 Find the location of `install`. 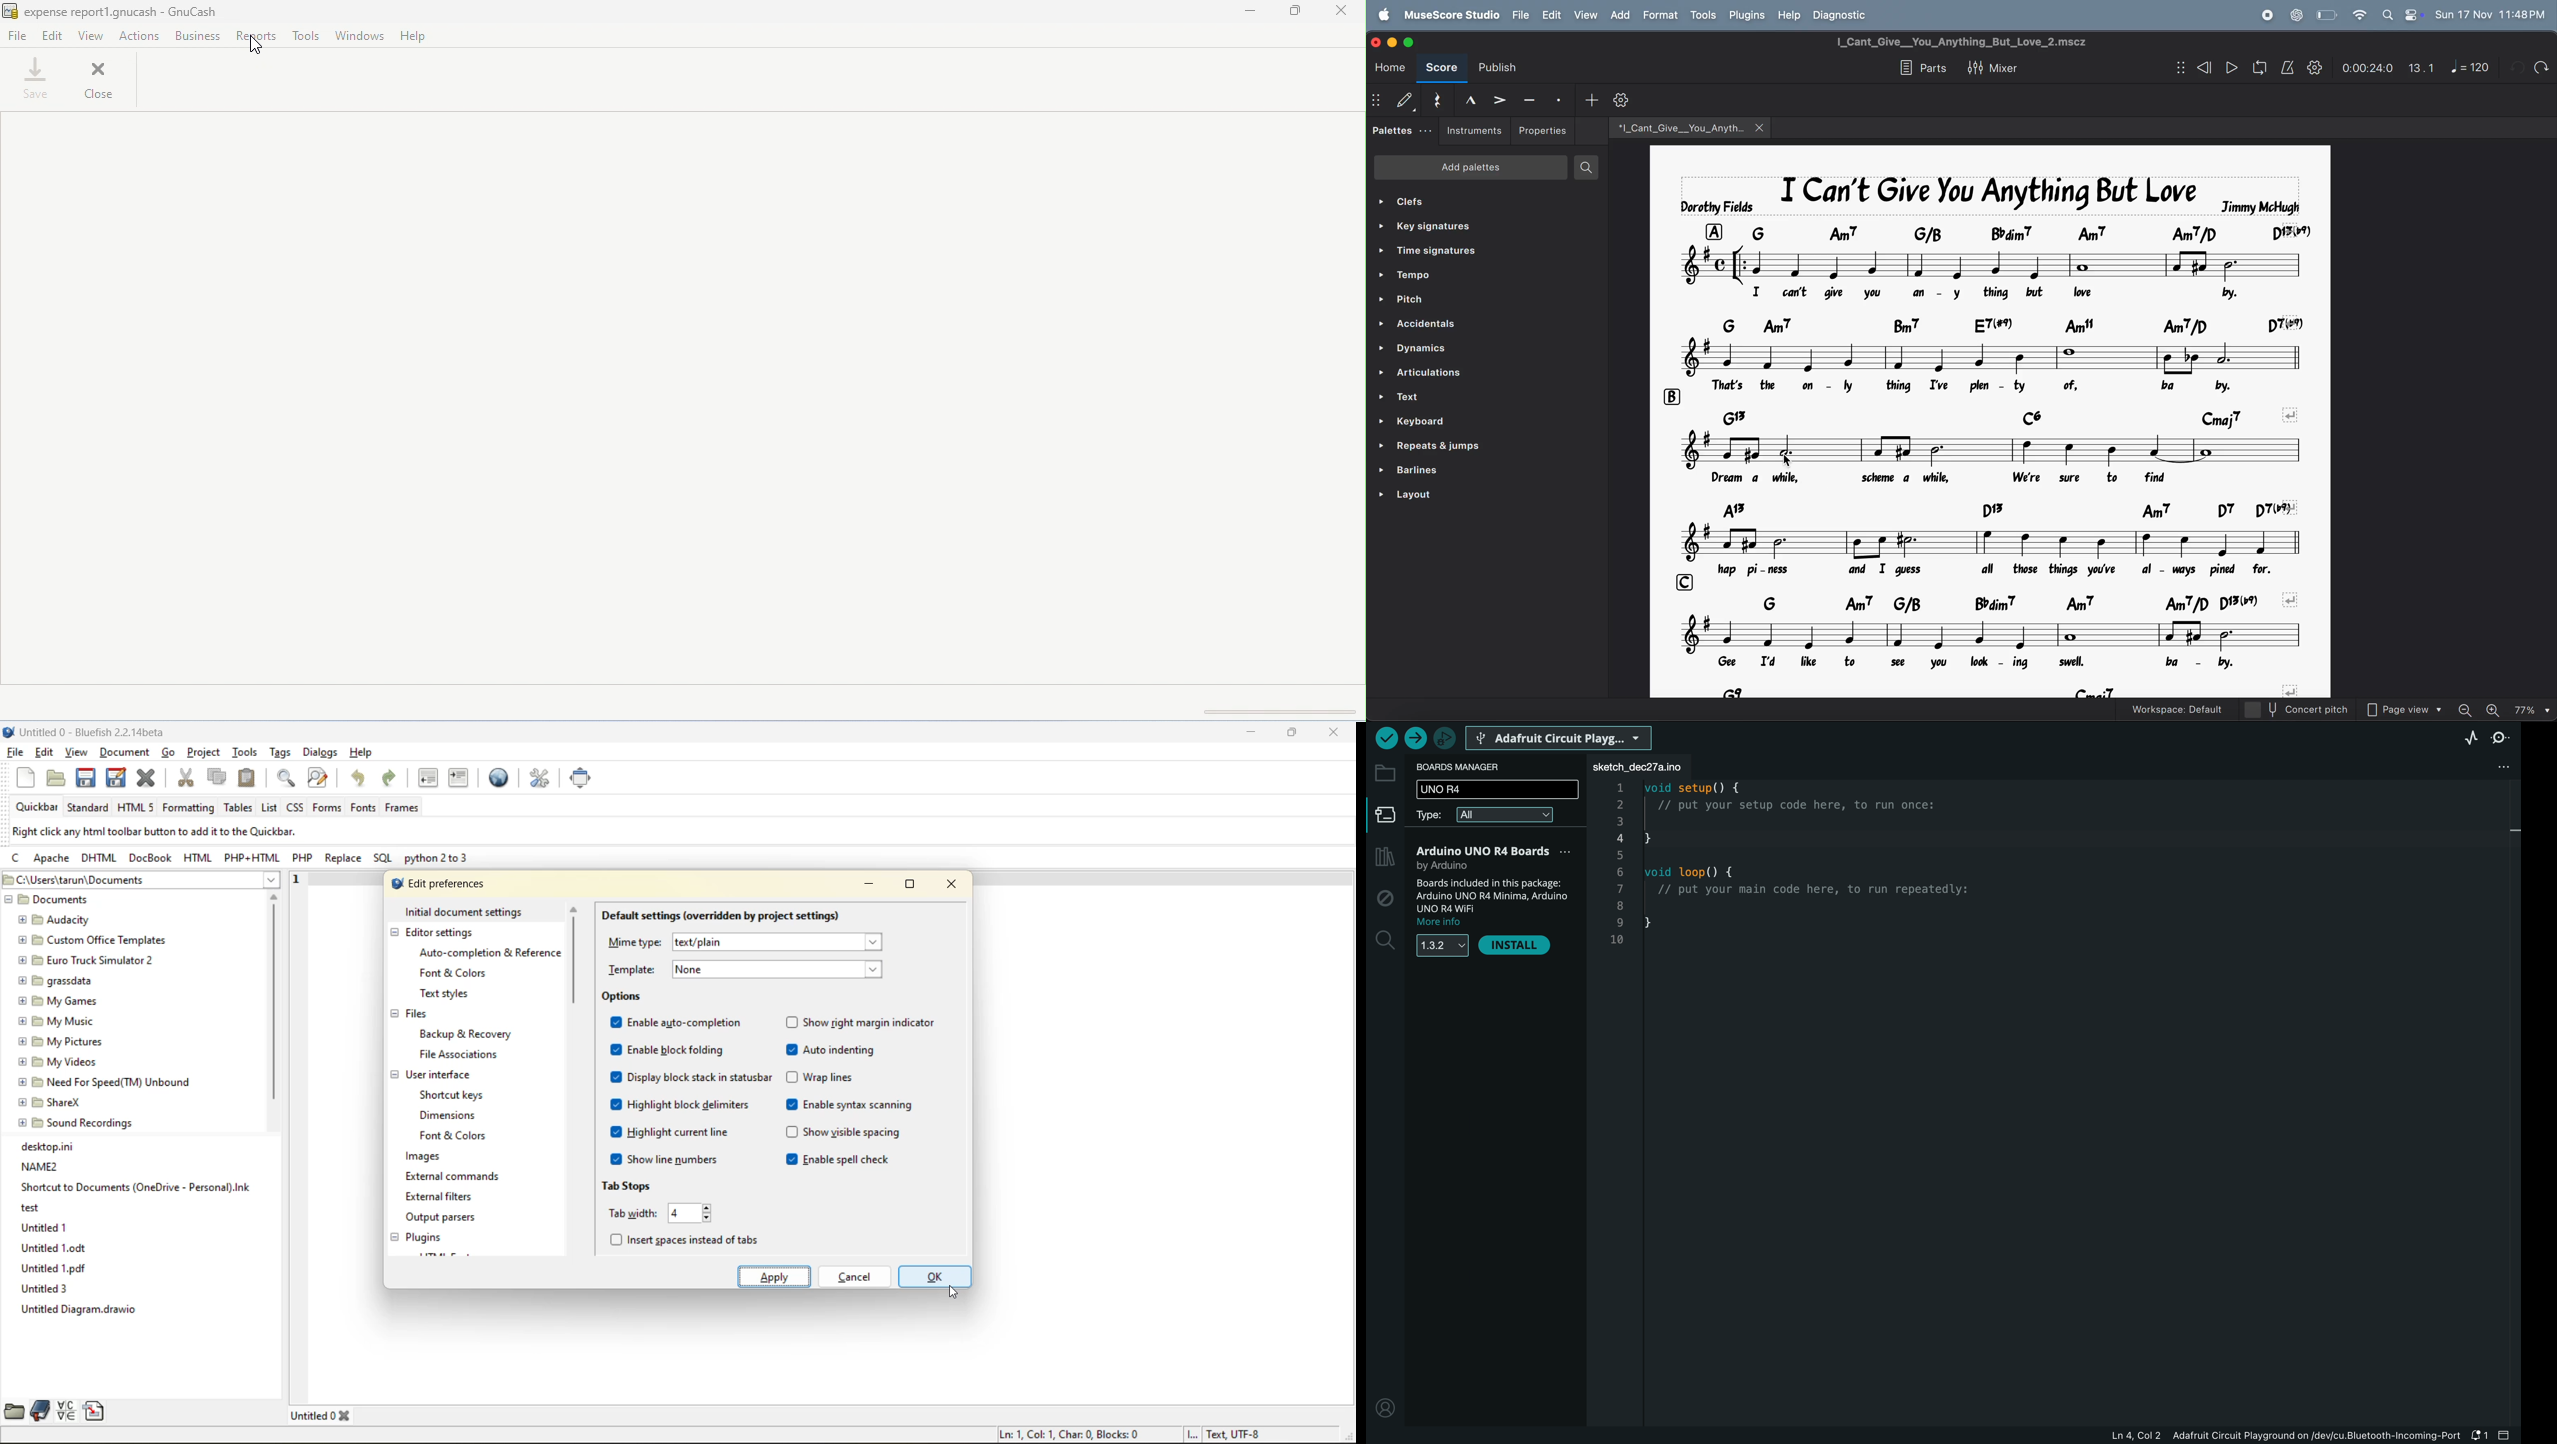

install is located at coordinates (1517, 947).